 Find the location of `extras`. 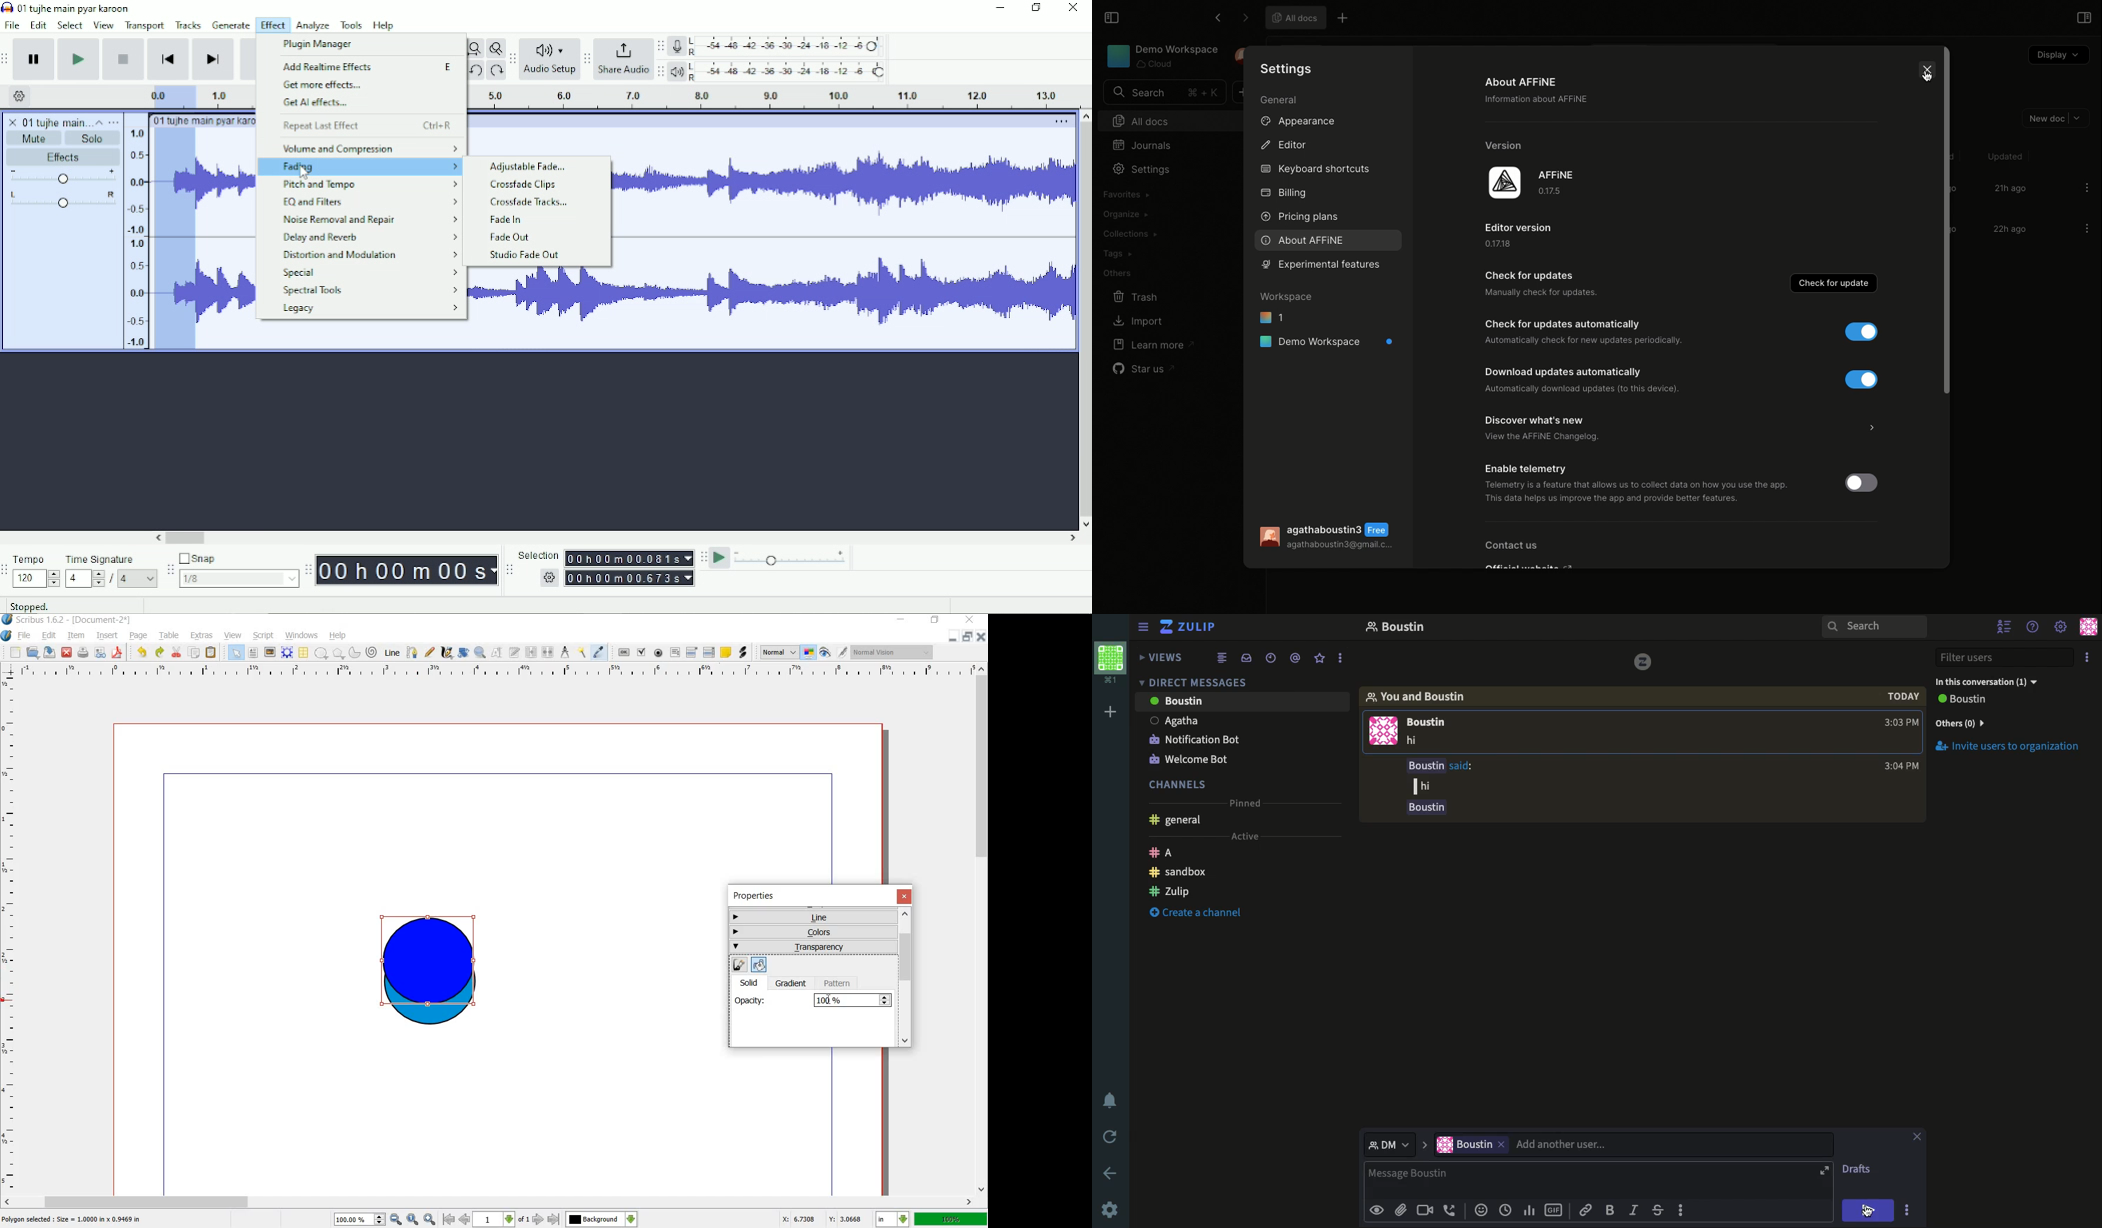

extras is located at coordinates (202, 636).